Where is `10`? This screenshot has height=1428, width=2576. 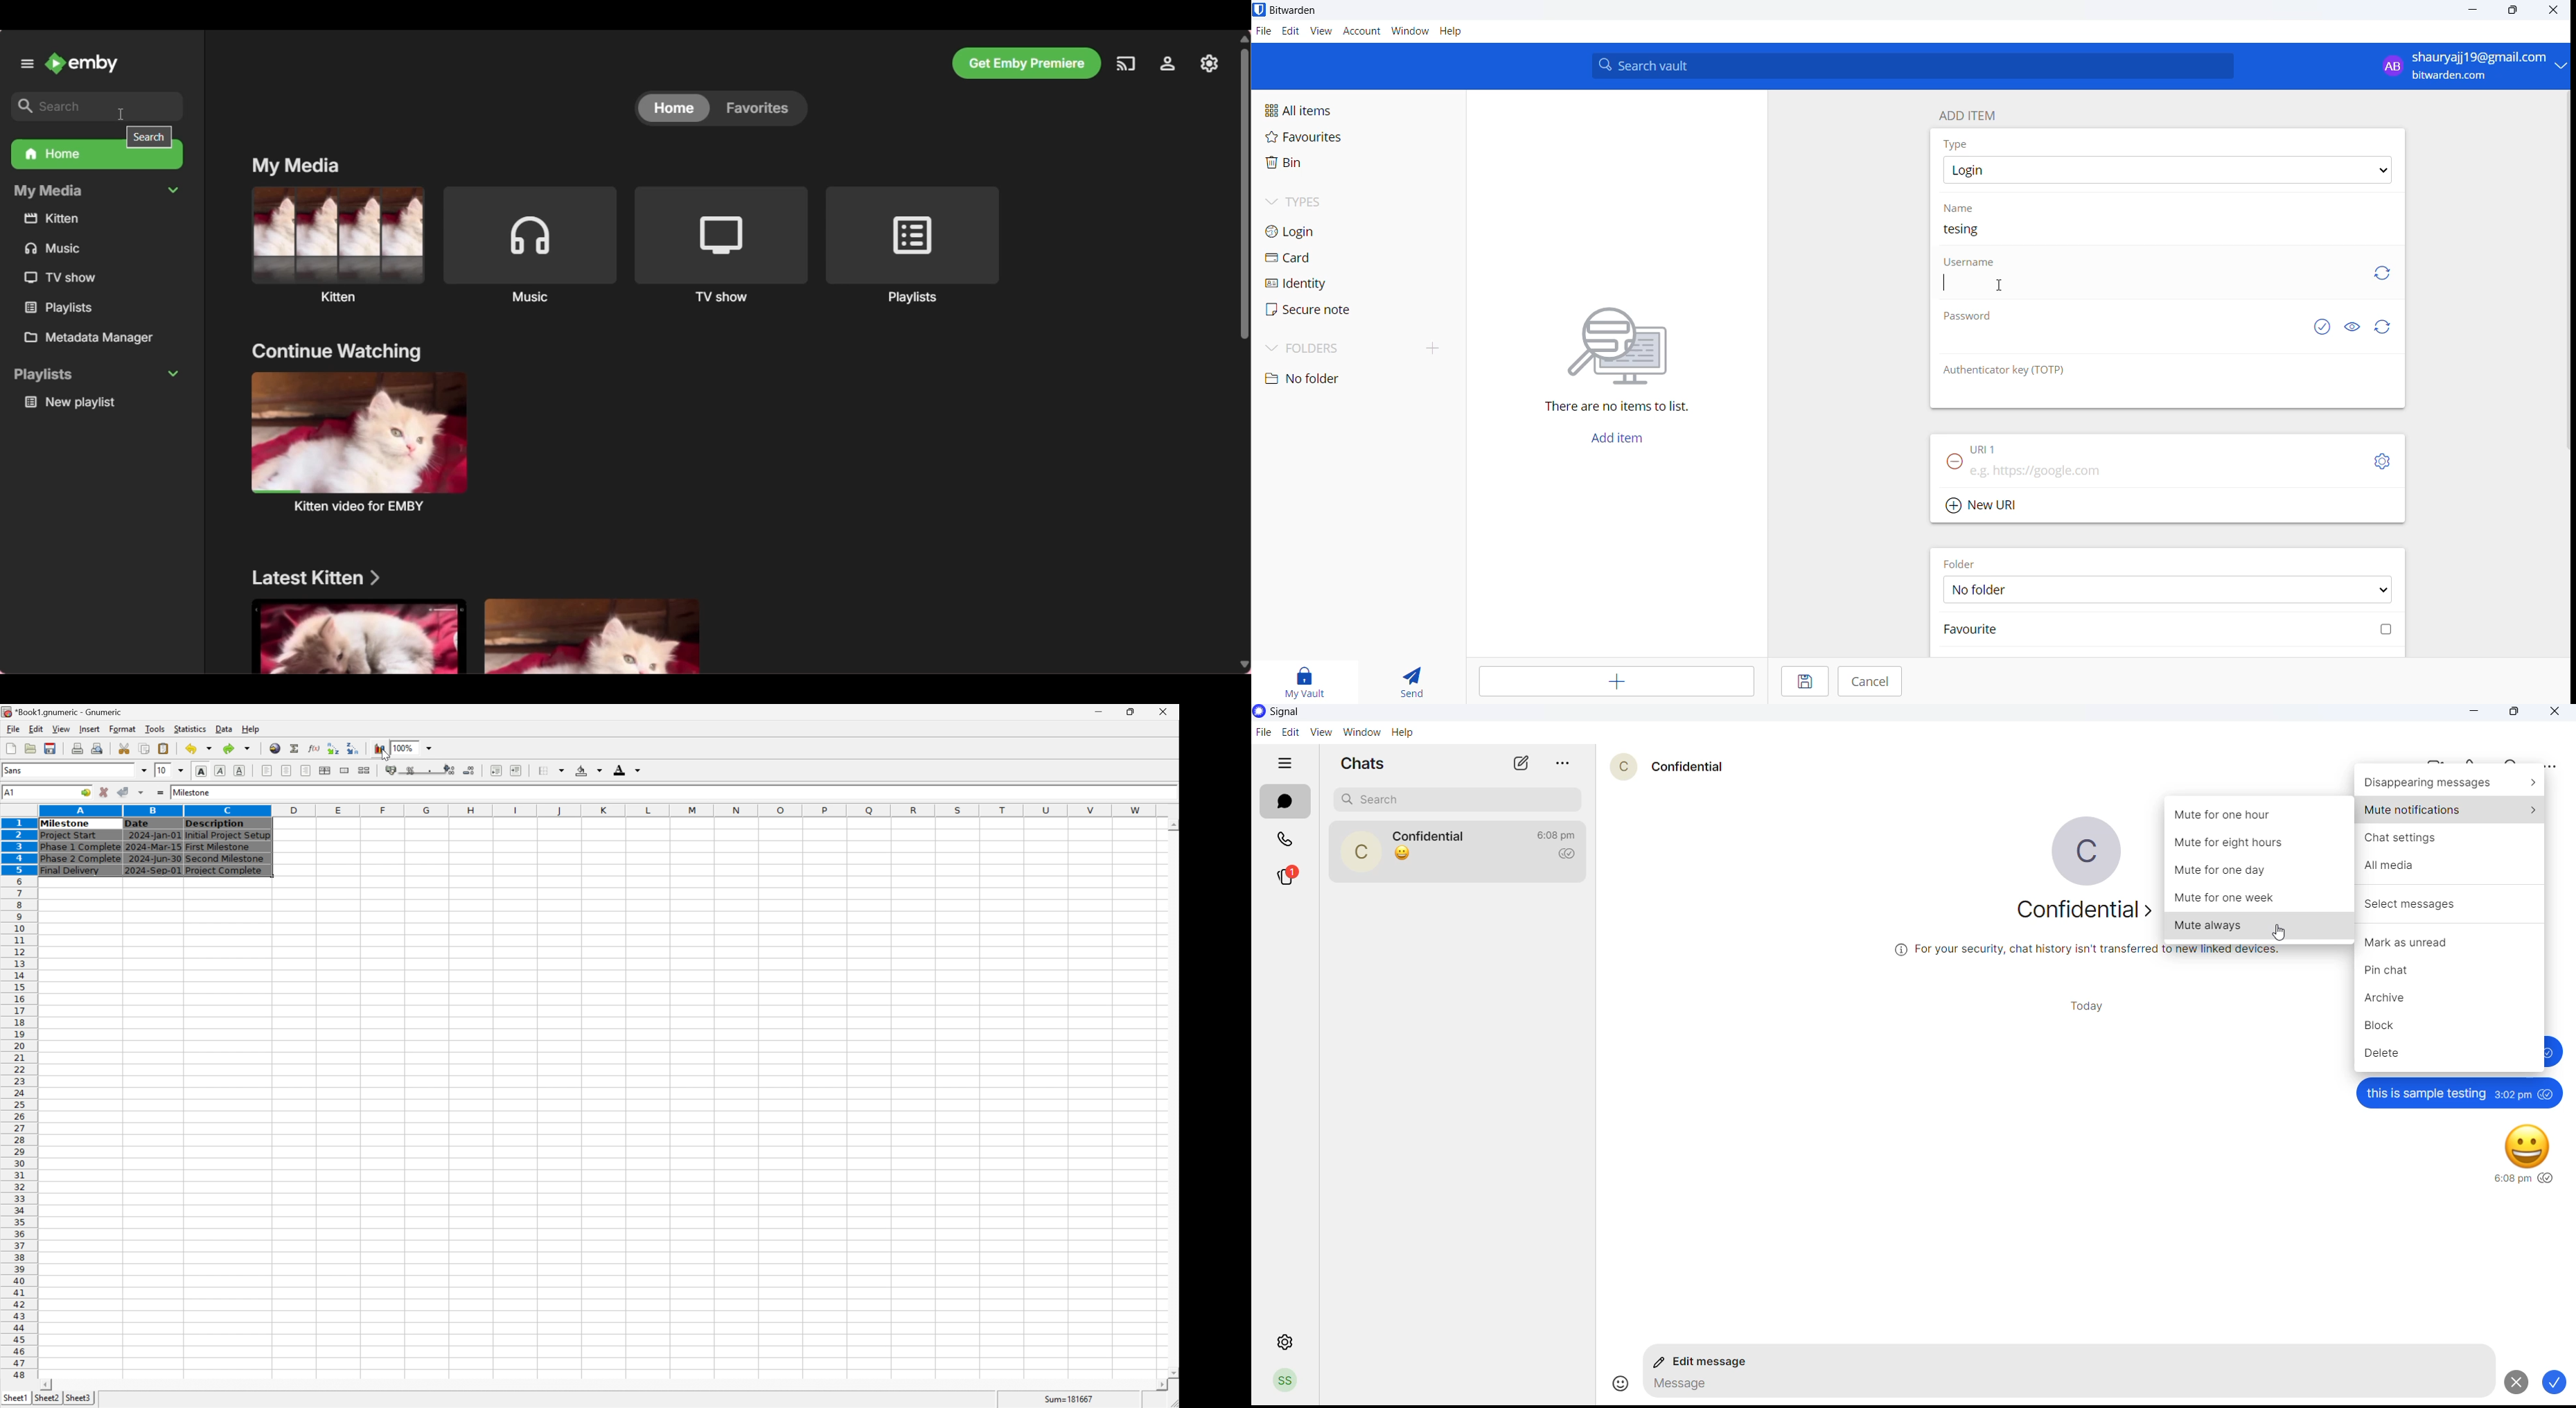 10 is located at coordinates (161, 770).